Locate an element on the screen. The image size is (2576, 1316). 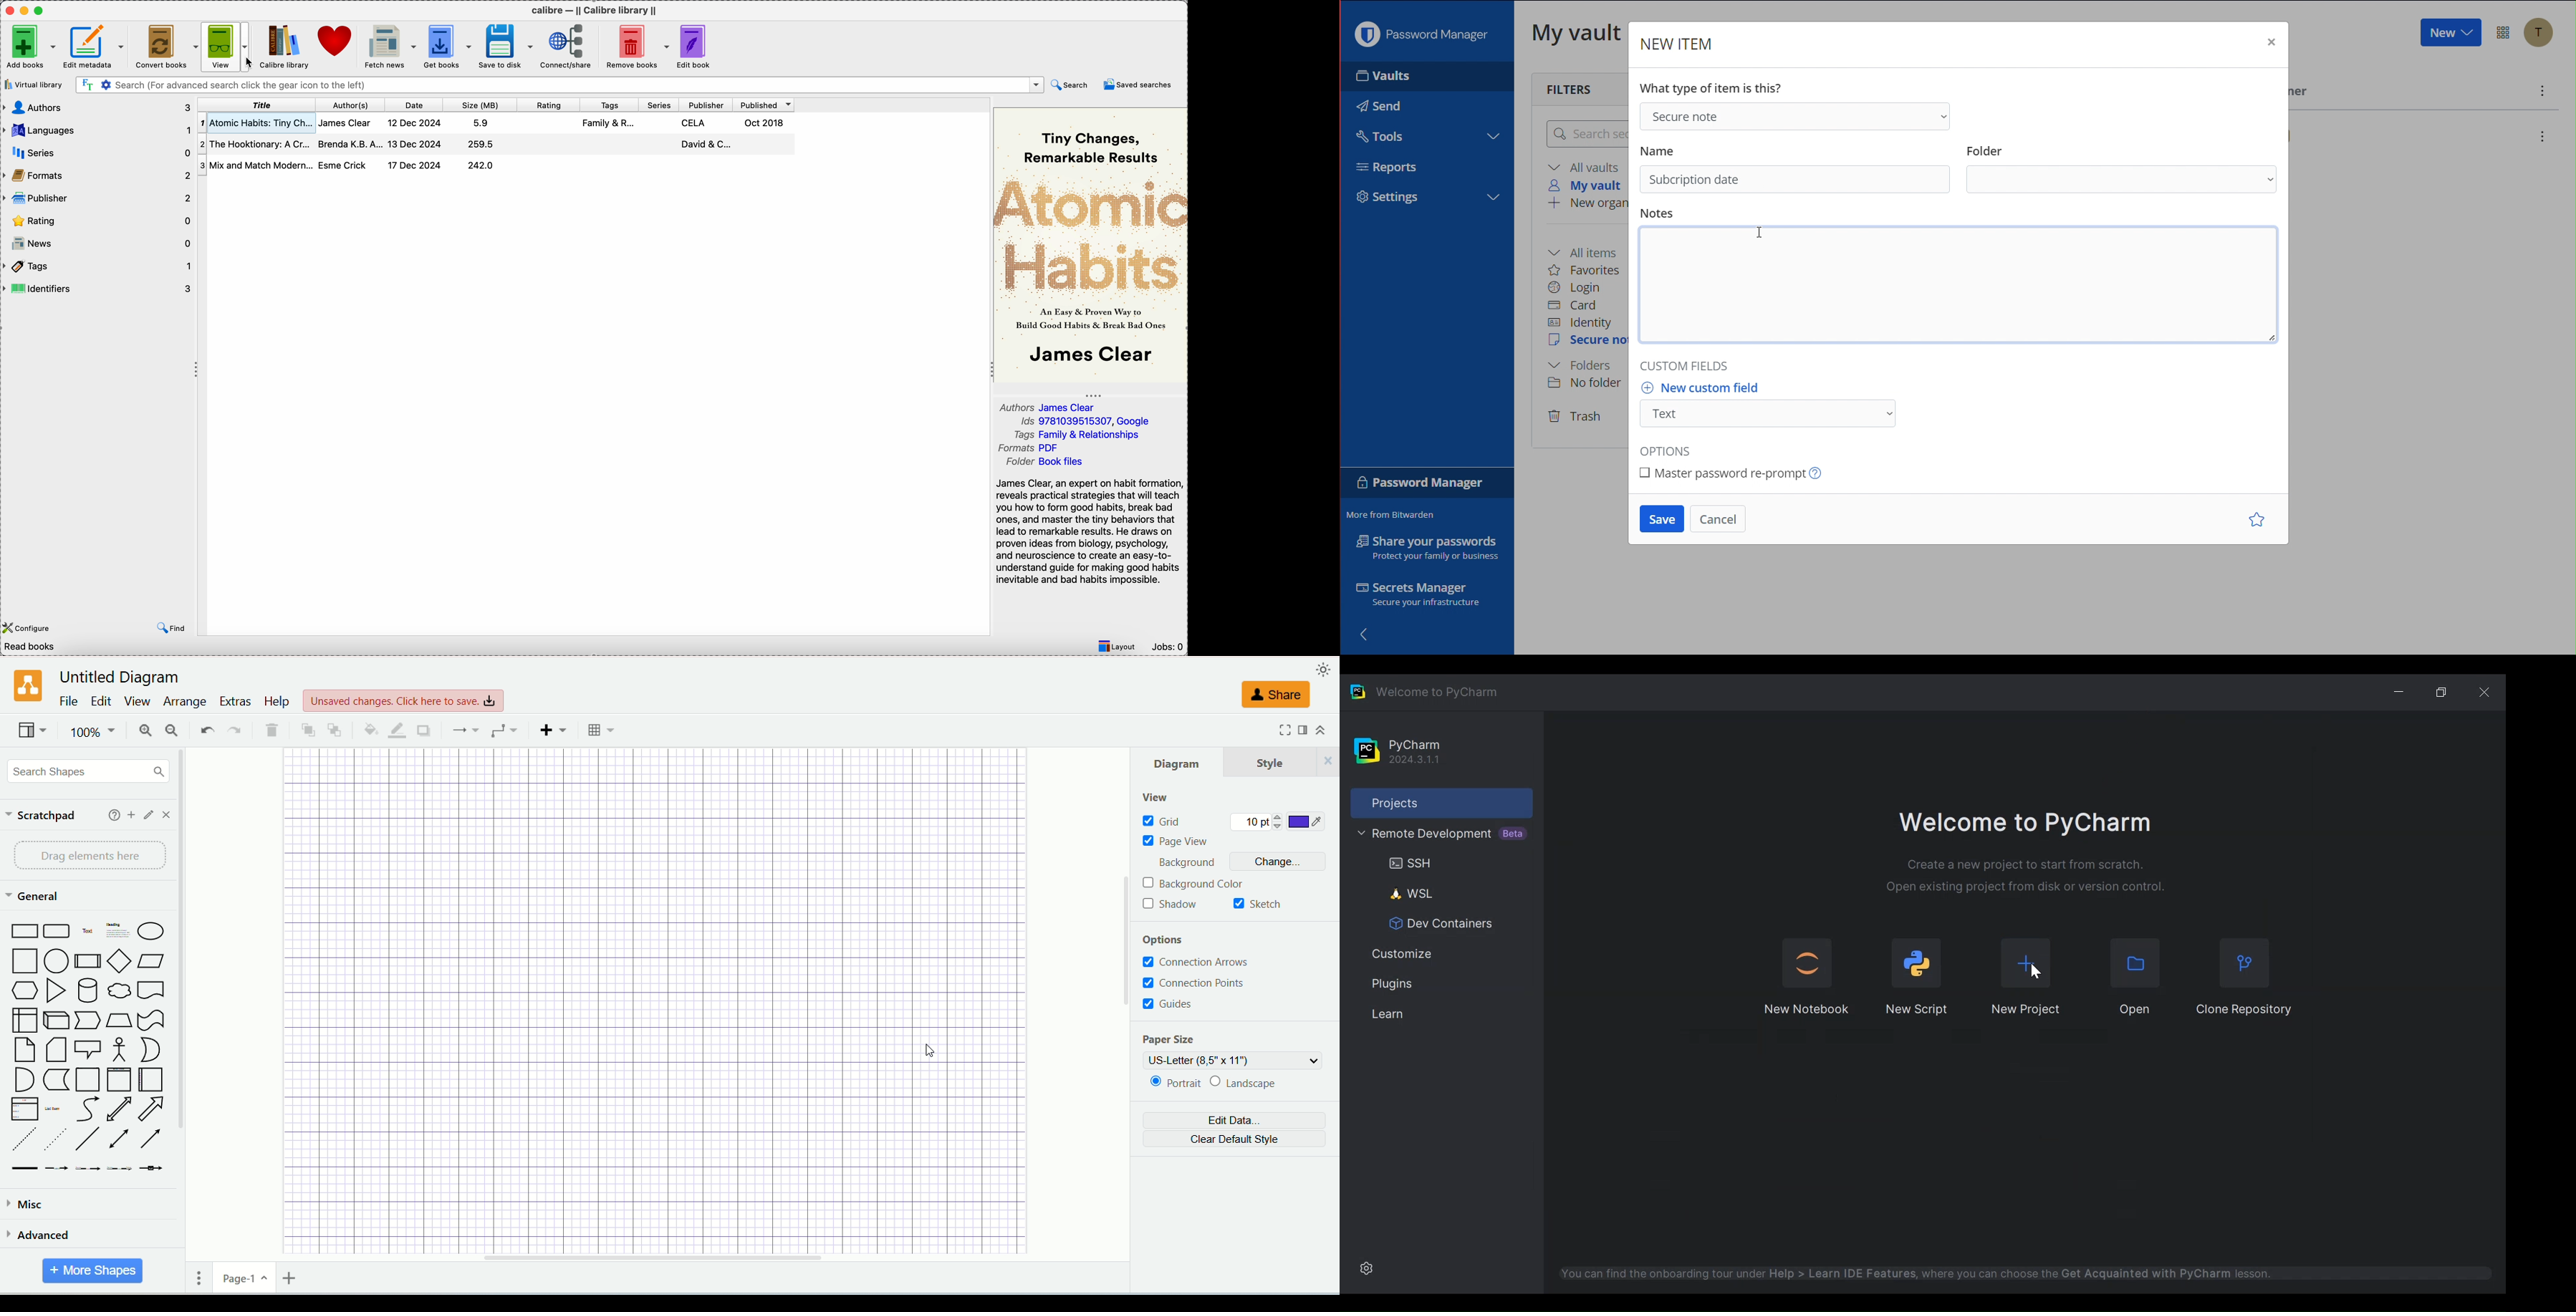
Or is located at coordinates (152, 1050).